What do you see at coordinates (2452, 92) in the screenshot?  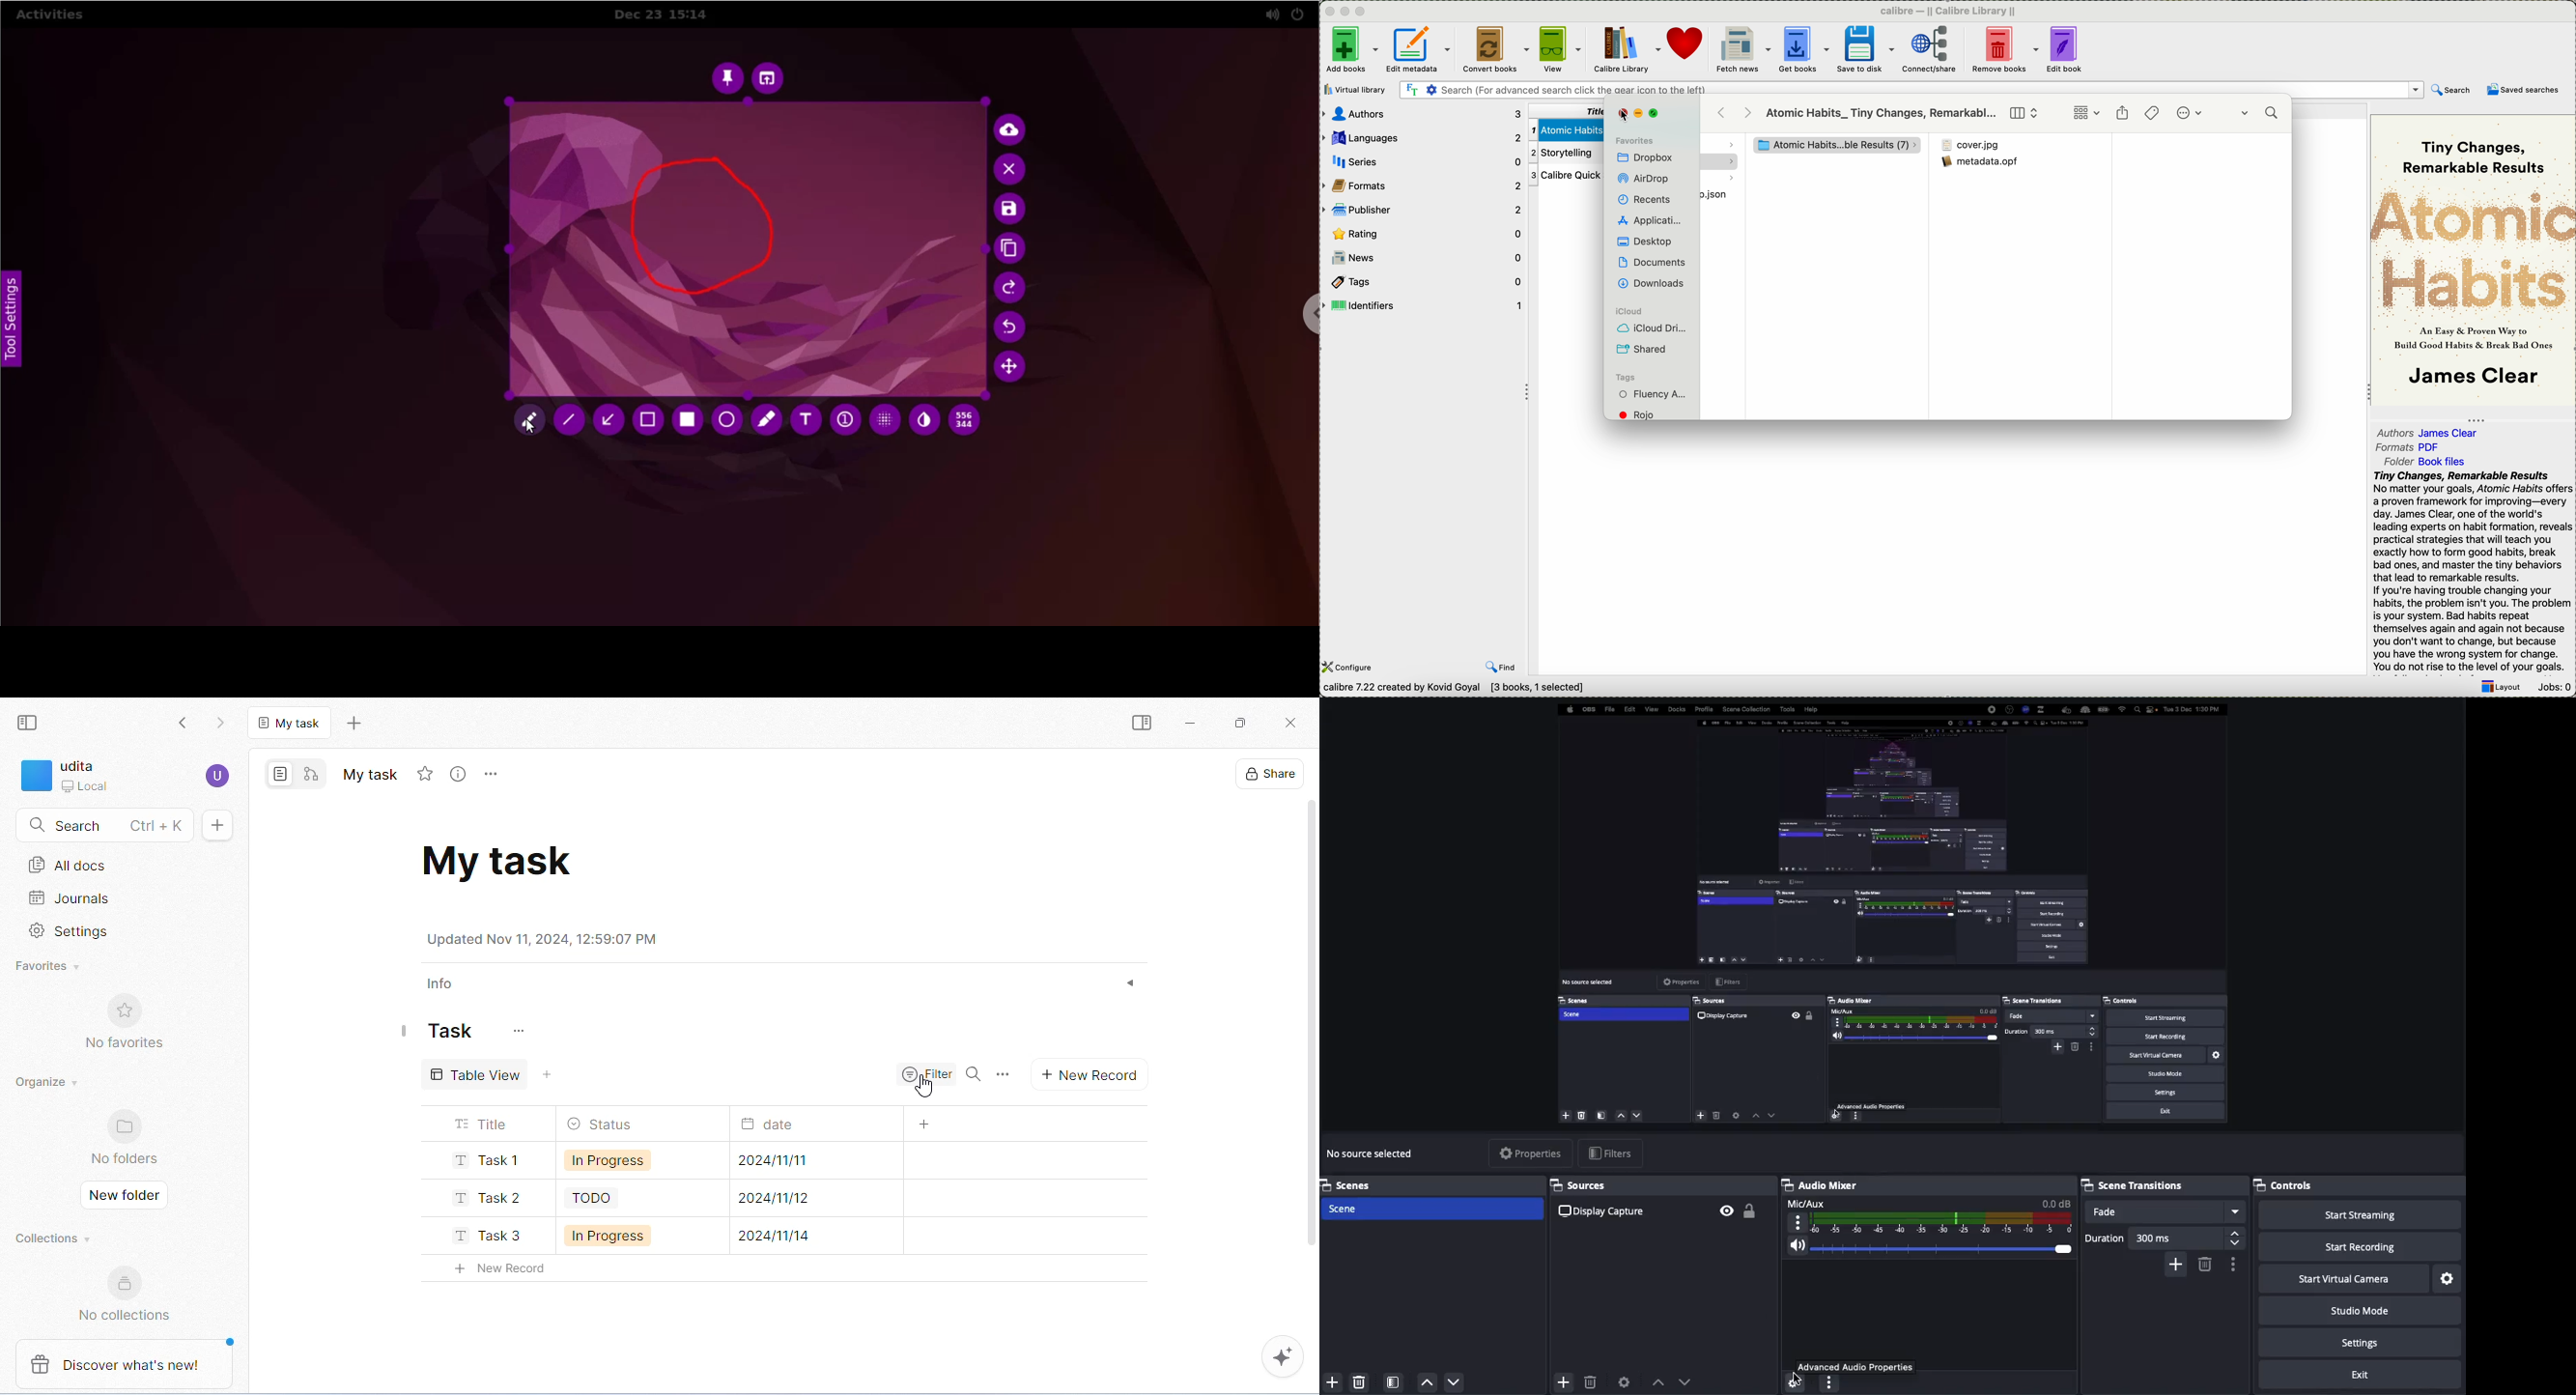 I see `search` at bounding box center [2452, 92].